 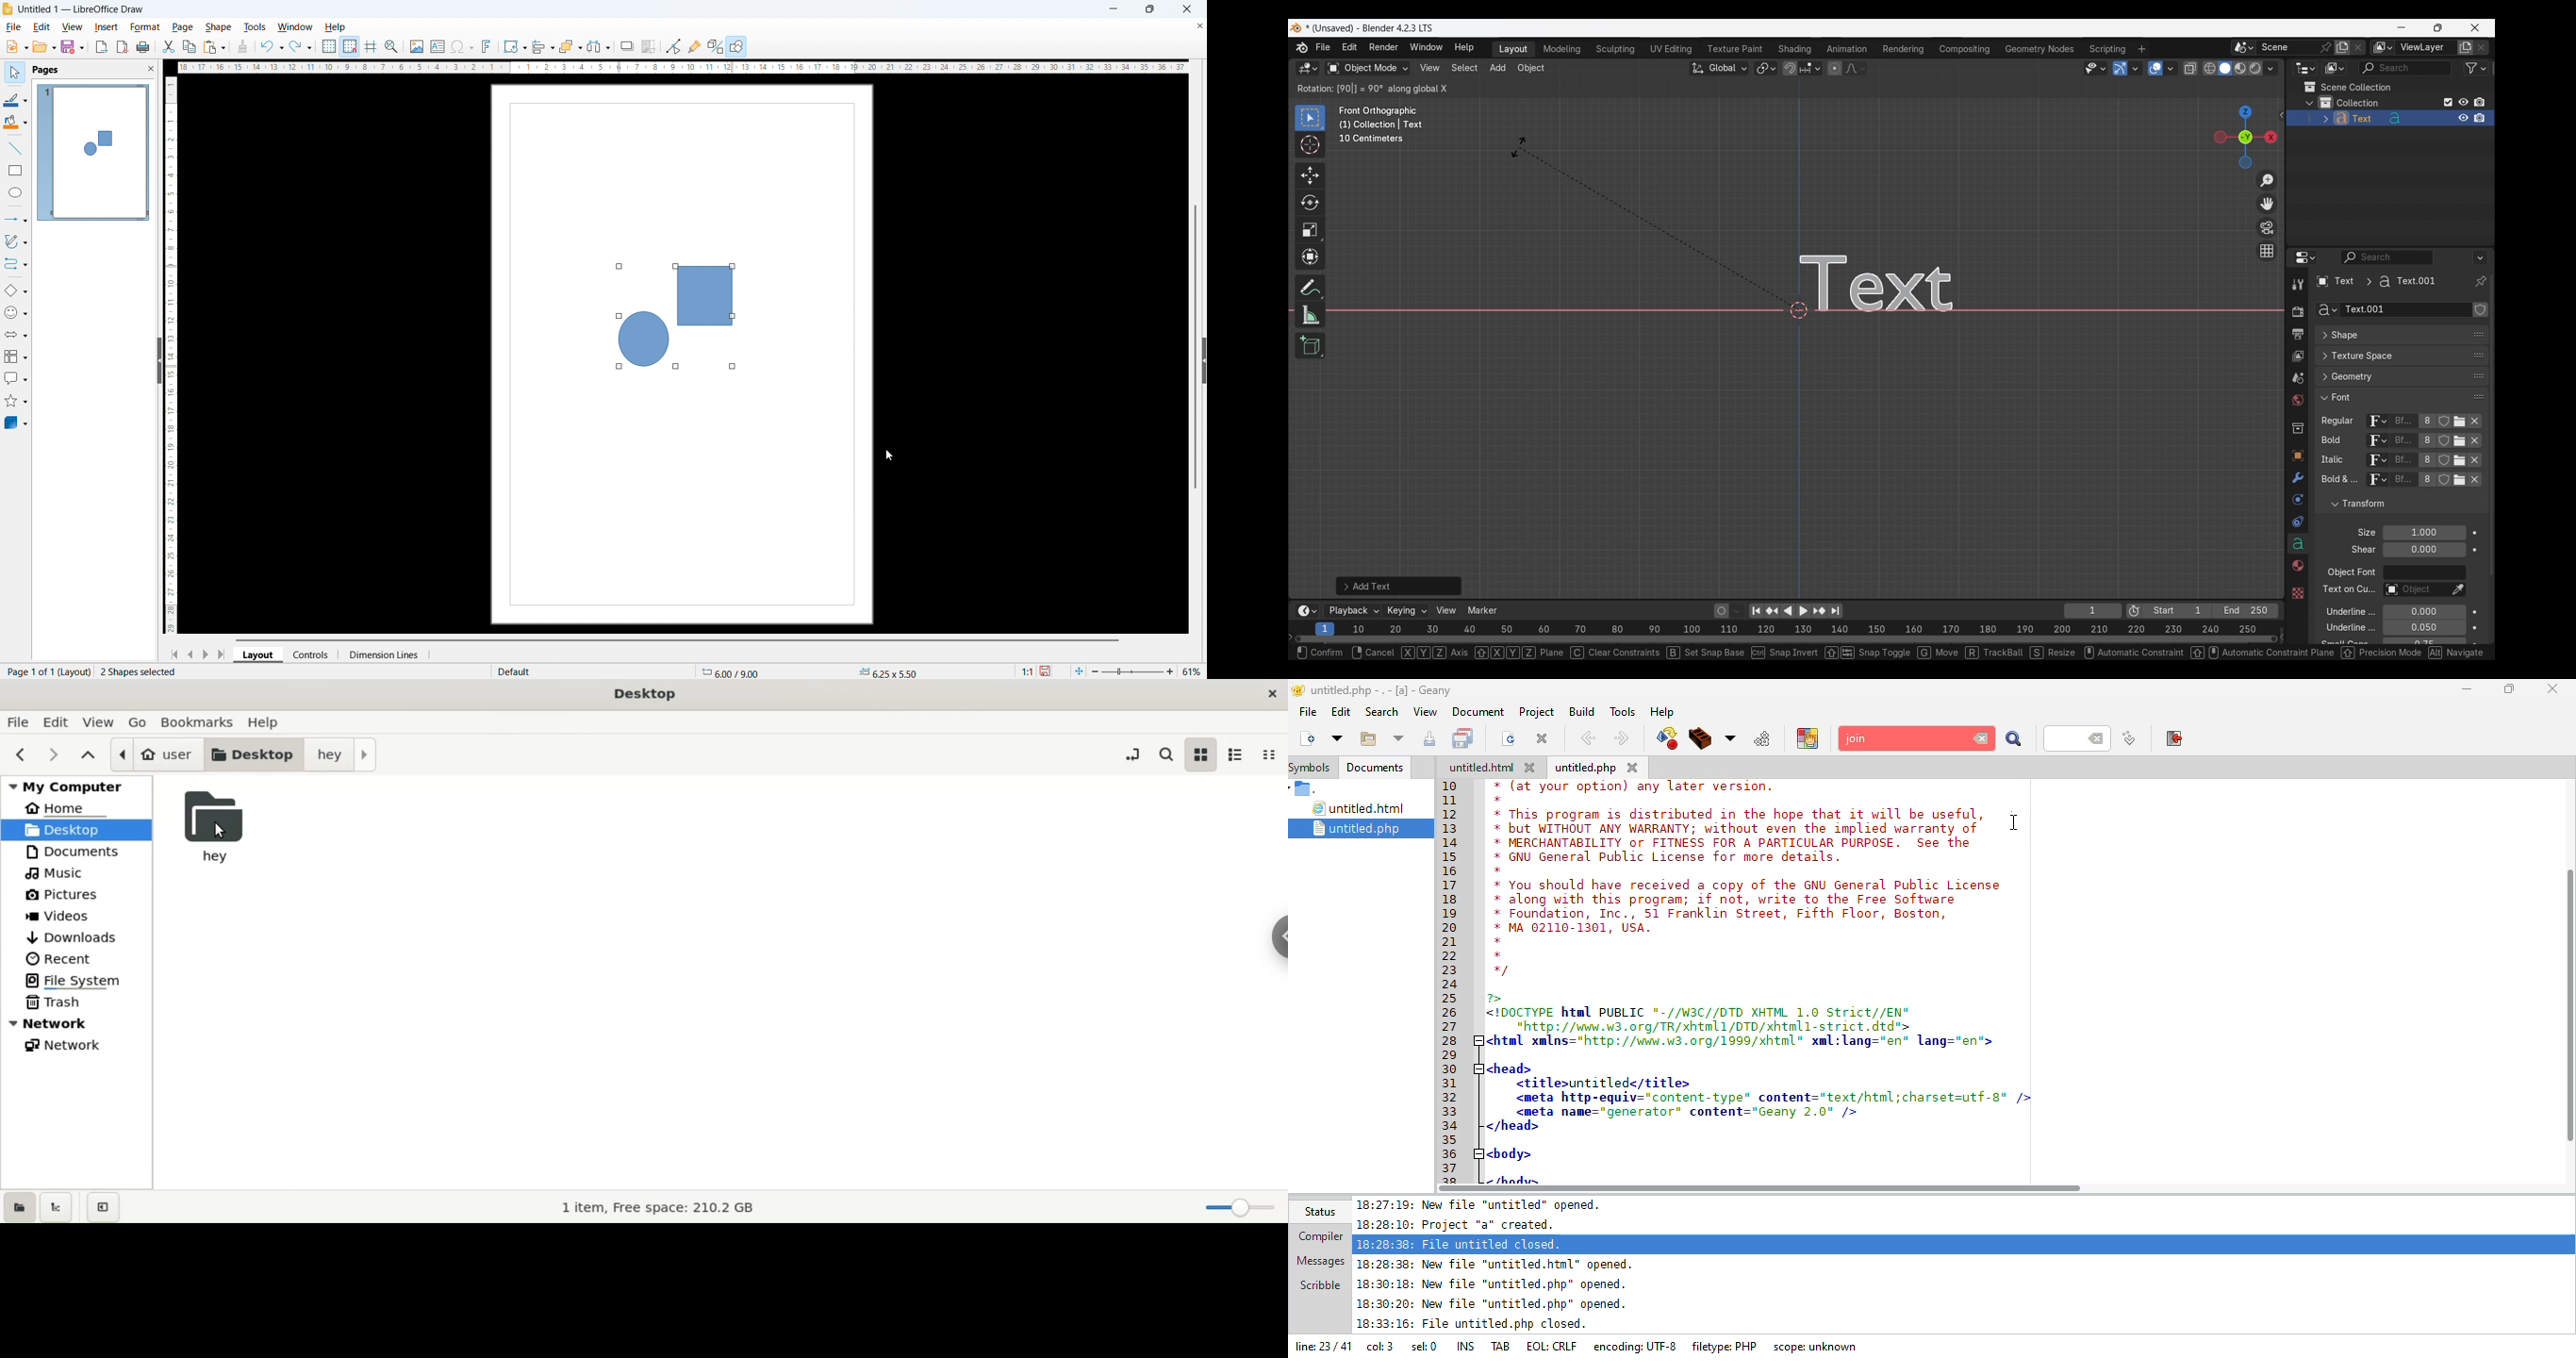 What do you see at coordinates (1453, 1126) in the screenshot?
I see `34` at bounding box center [1453, 1126].